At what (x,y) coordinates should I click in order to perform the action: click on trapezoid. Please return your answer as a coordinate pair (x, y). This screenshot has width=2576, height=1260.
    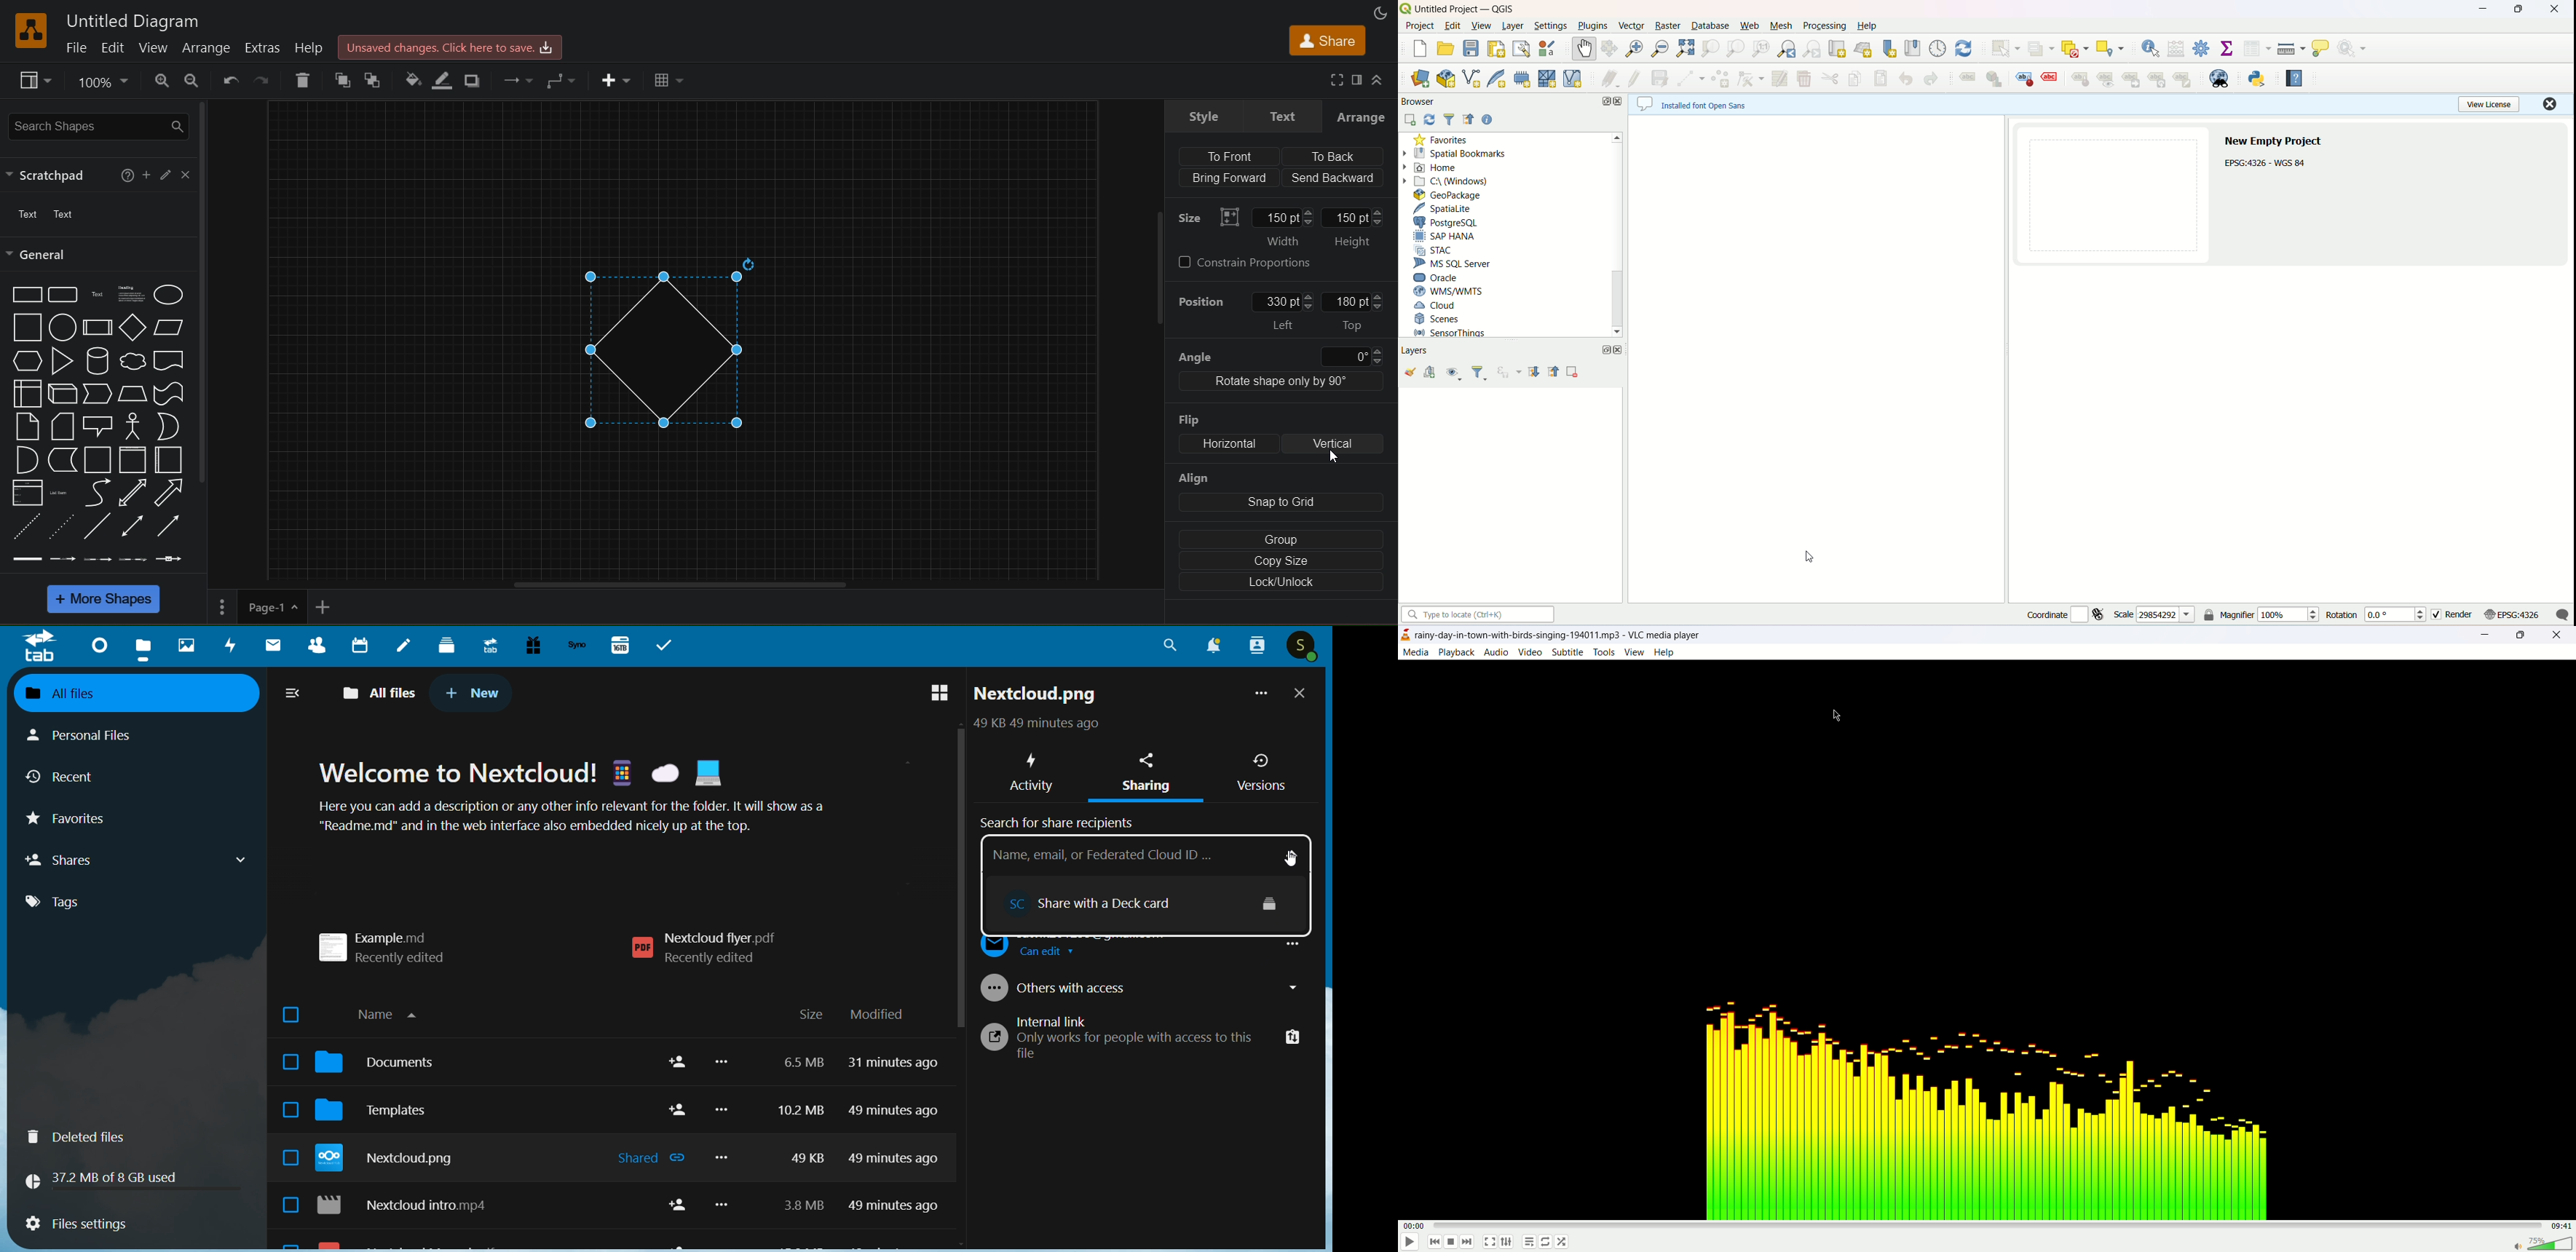
    Looking at the image, I should click on (133, 392).